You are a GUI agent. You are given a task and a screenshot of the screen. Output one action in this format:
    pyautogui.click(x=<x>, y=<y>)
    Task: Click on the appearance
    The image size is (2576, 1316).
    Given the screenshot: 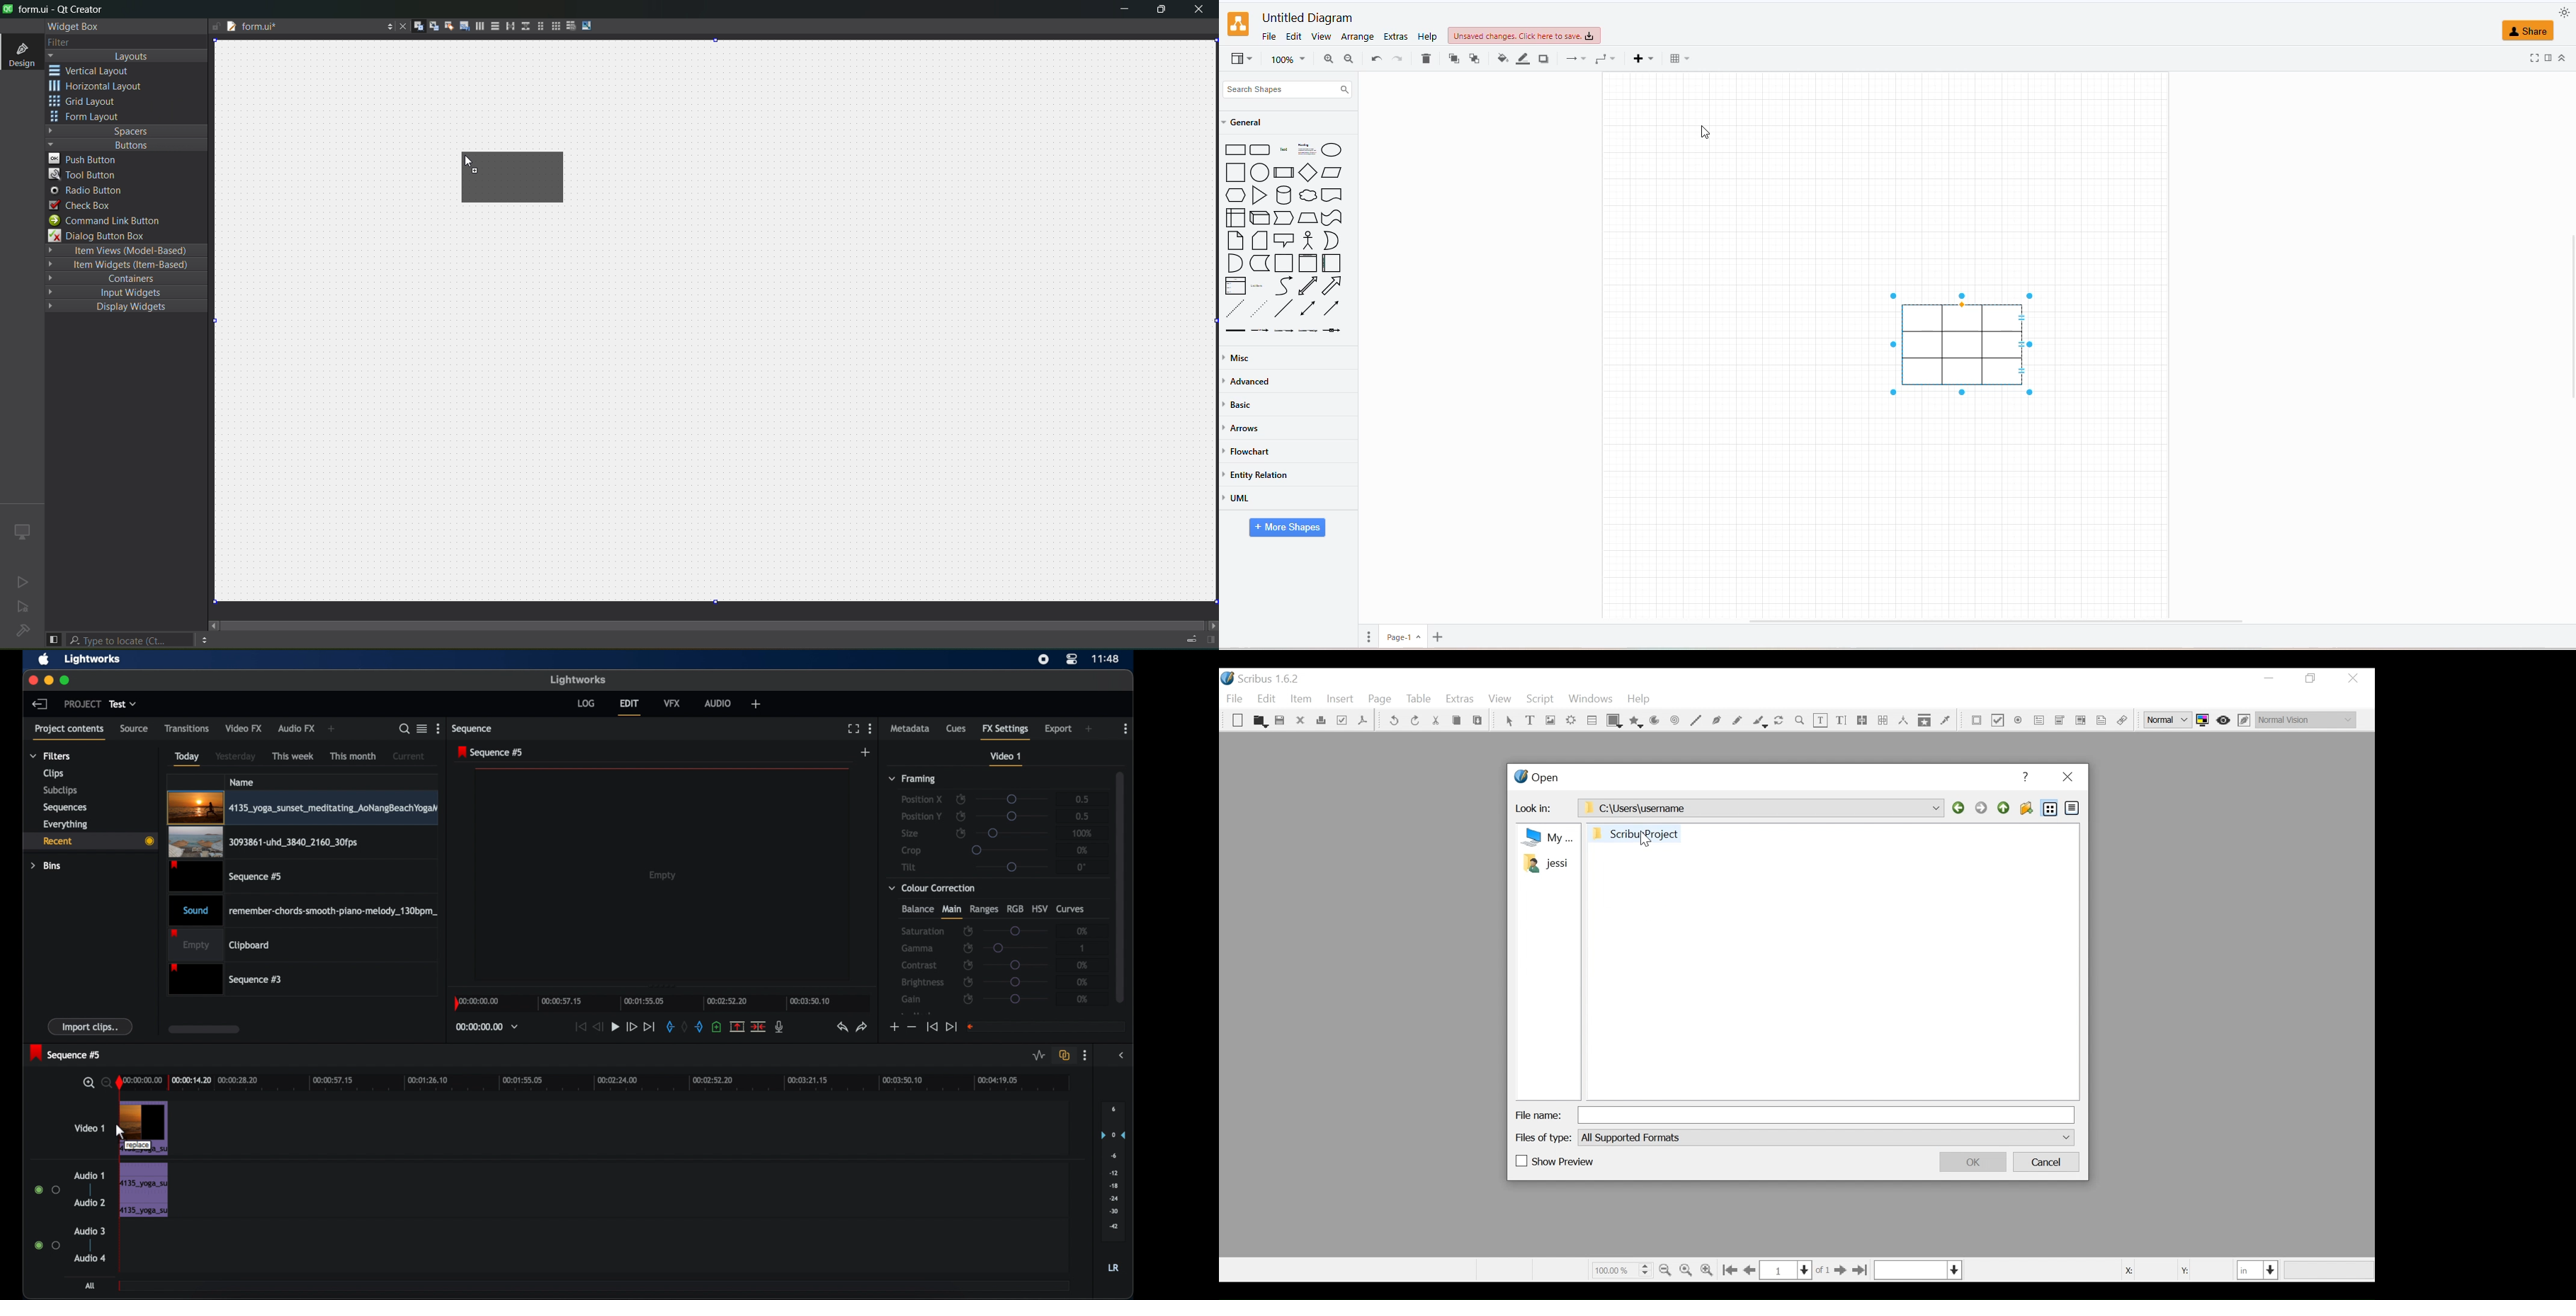 What is the action you would take?
    pyautogui.click(x=2563, y=11)
    